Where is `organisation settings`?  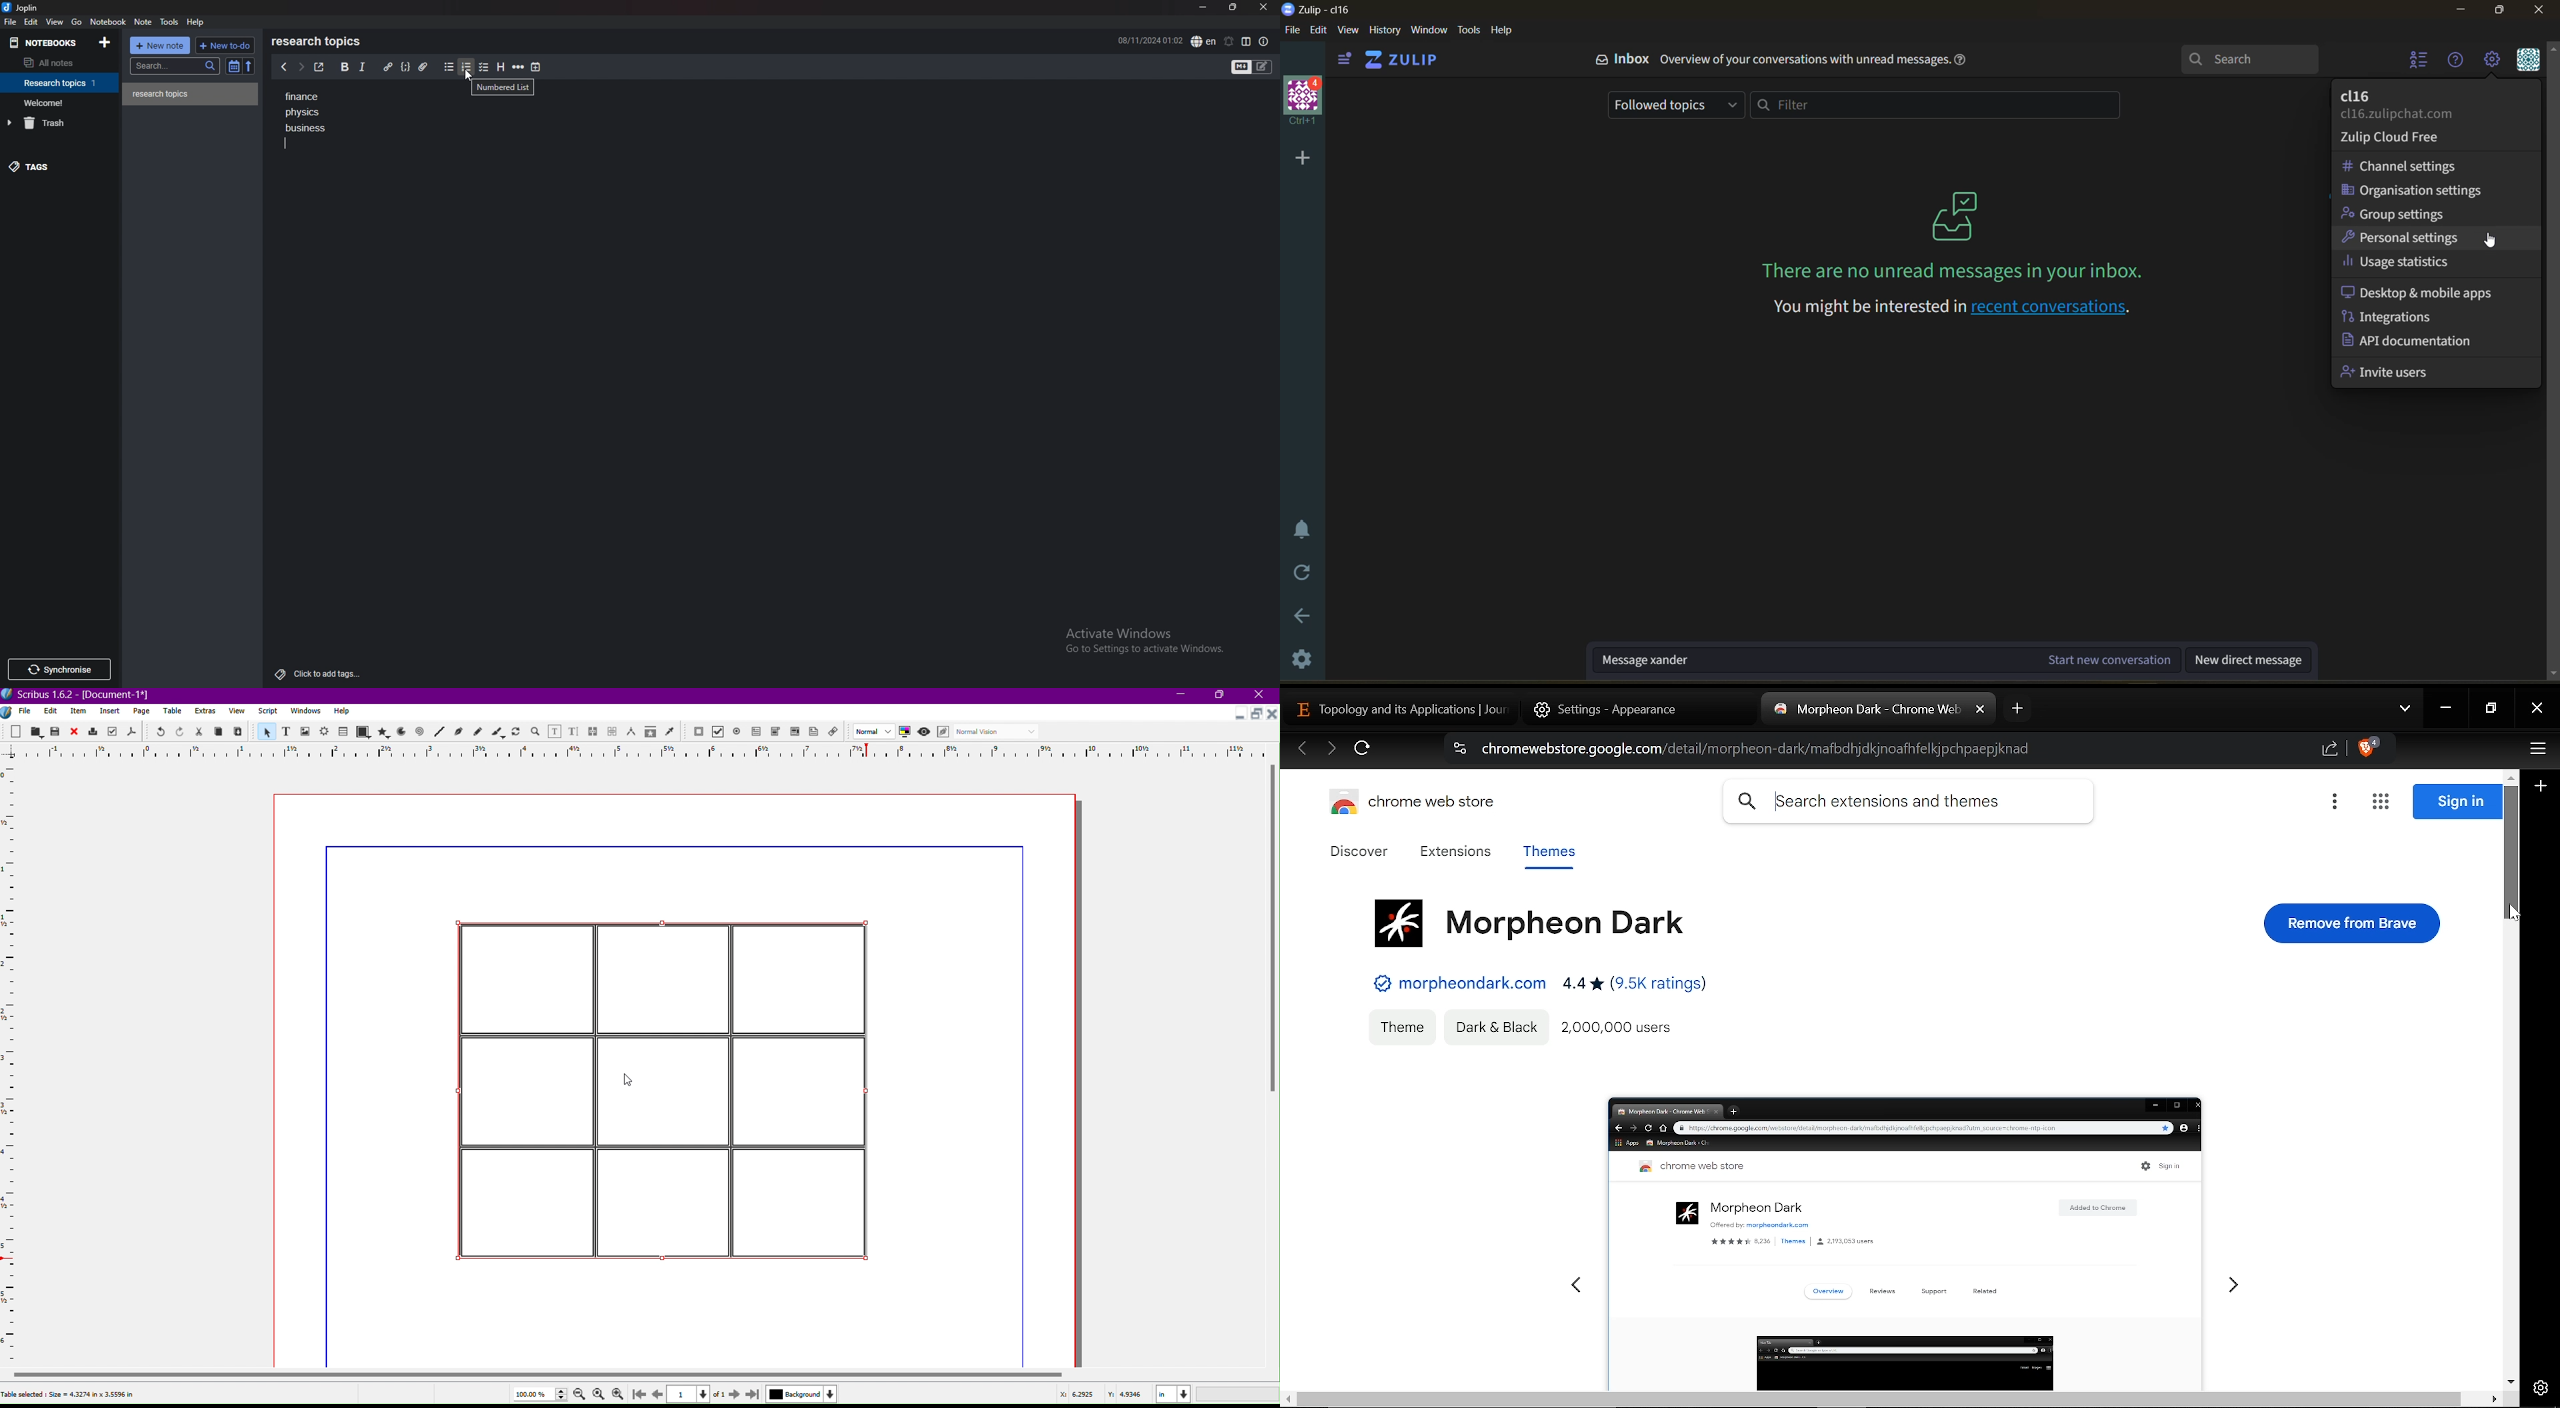 organisation settings is located at coordinates (2416, 191).